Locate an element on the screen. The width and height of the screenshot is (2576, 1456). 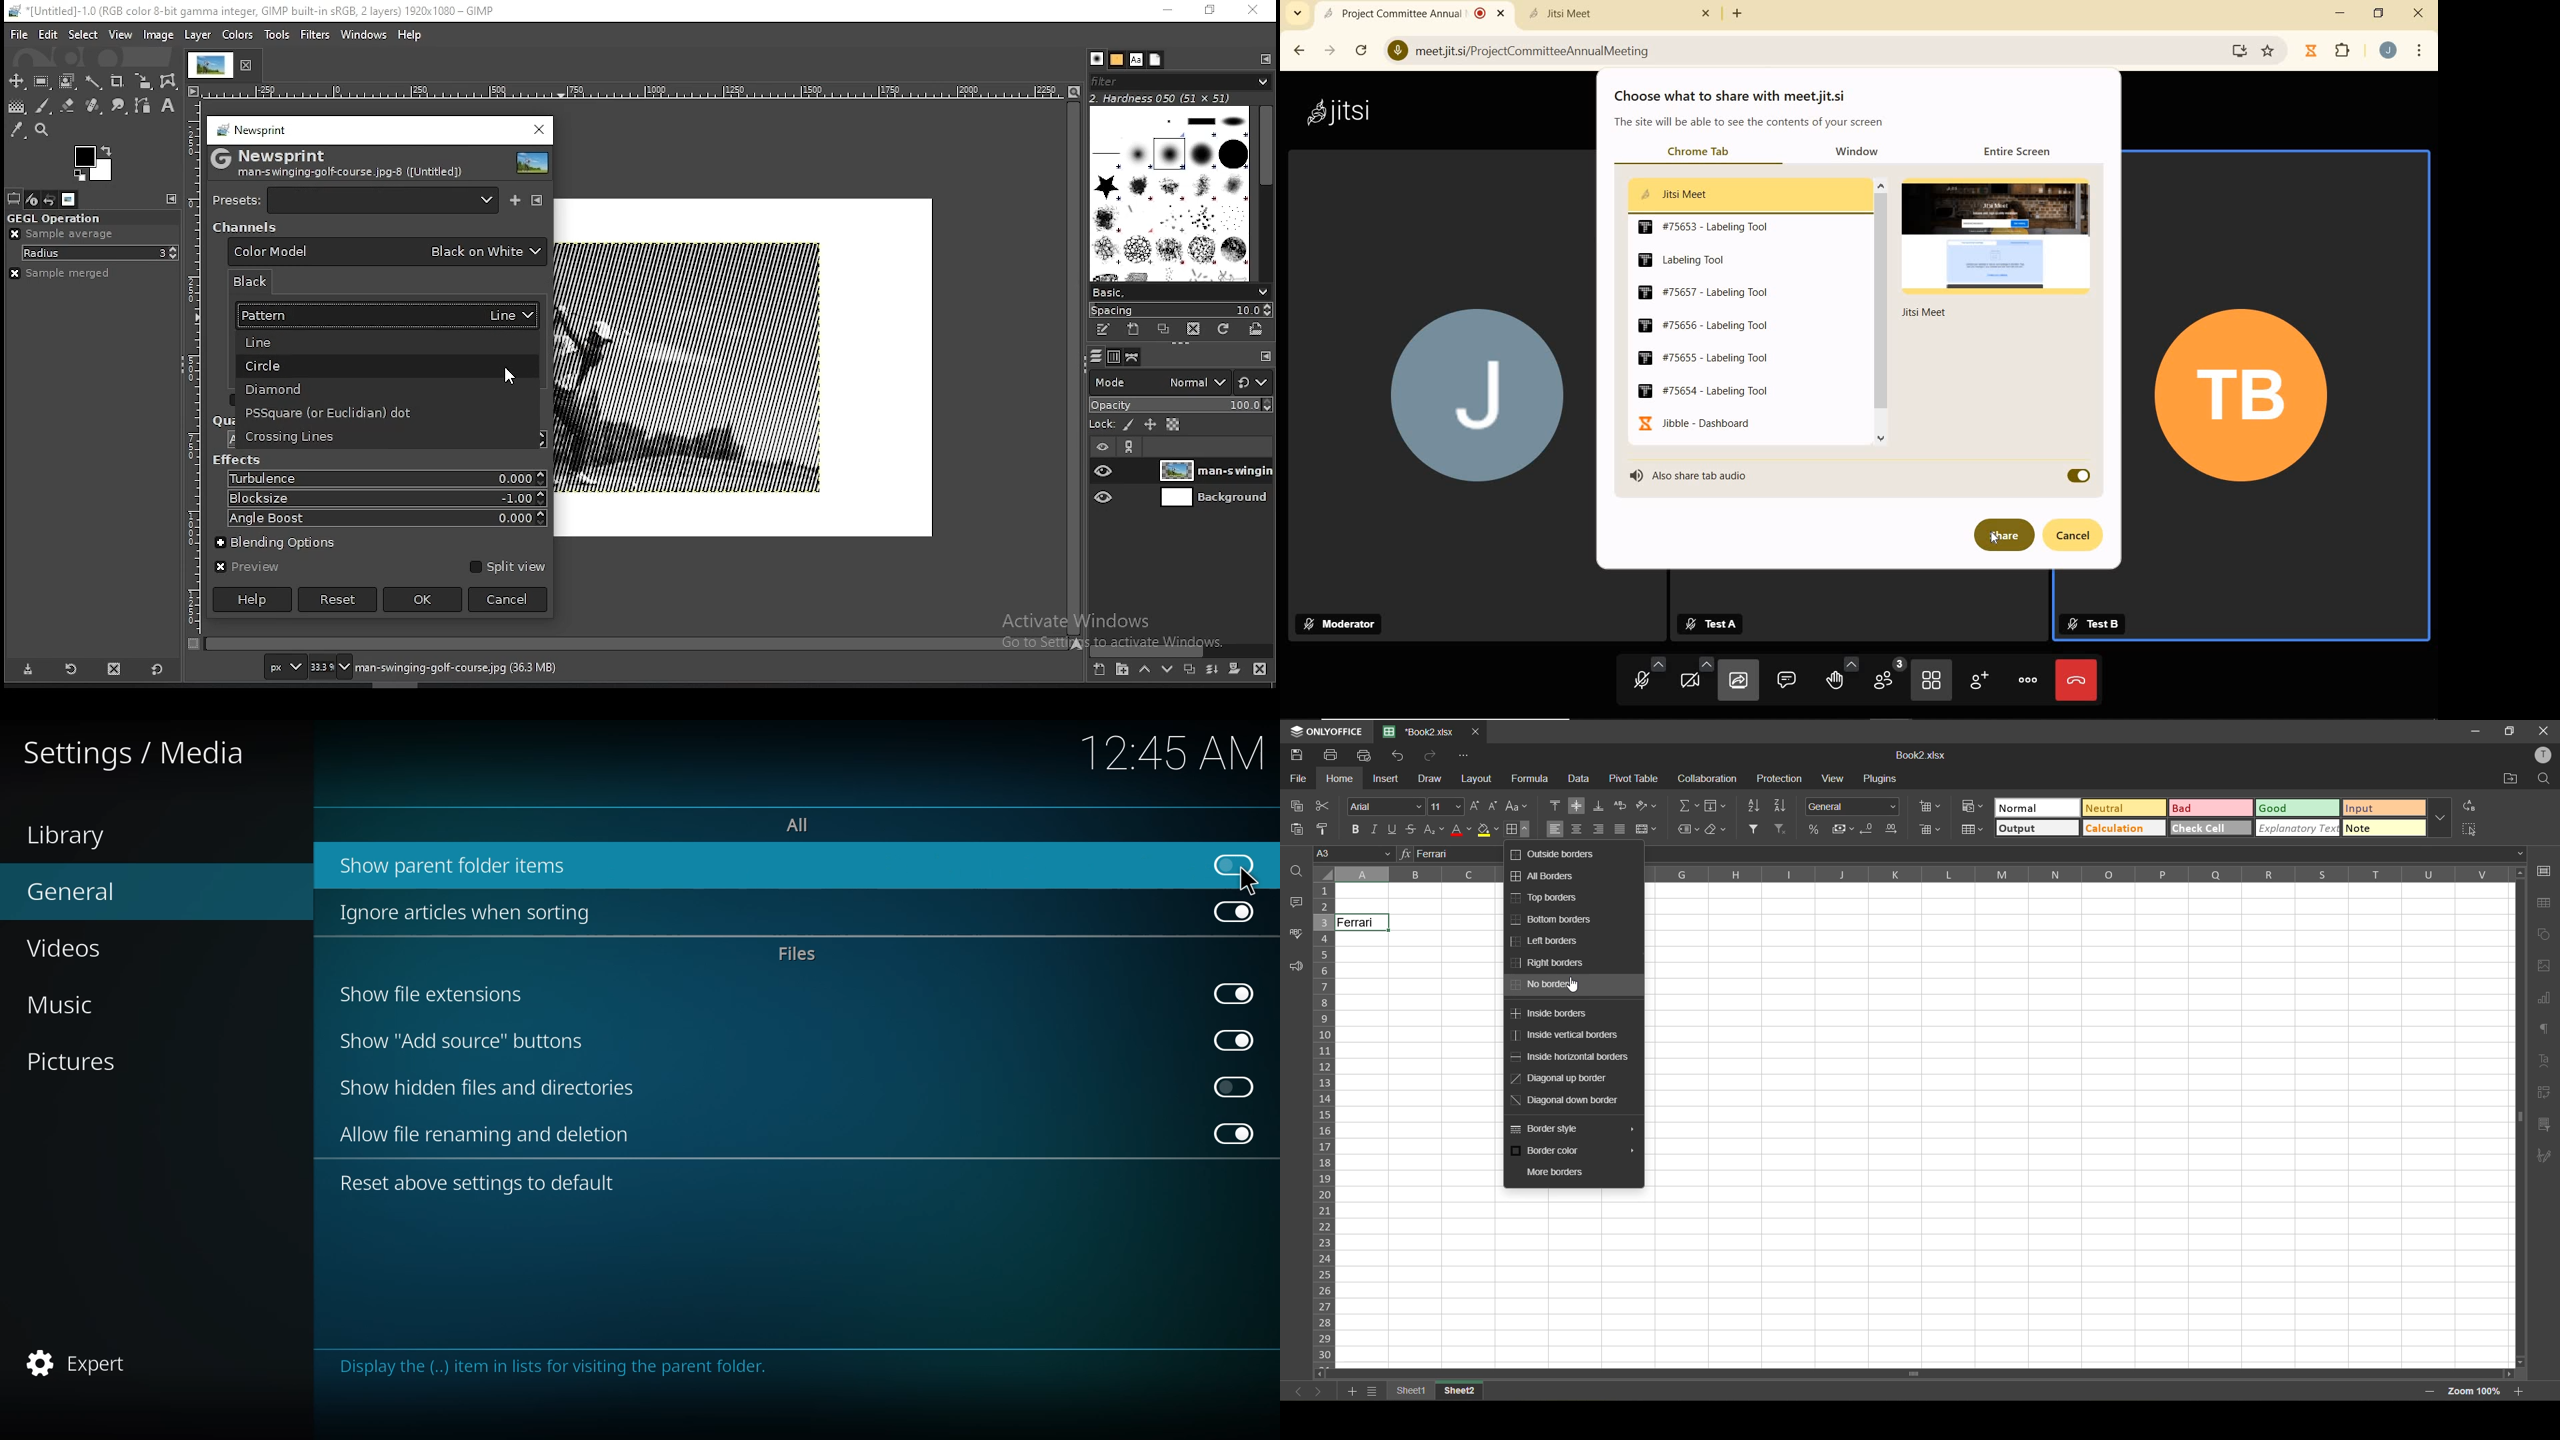
close window is located at coordinates (538, 130).